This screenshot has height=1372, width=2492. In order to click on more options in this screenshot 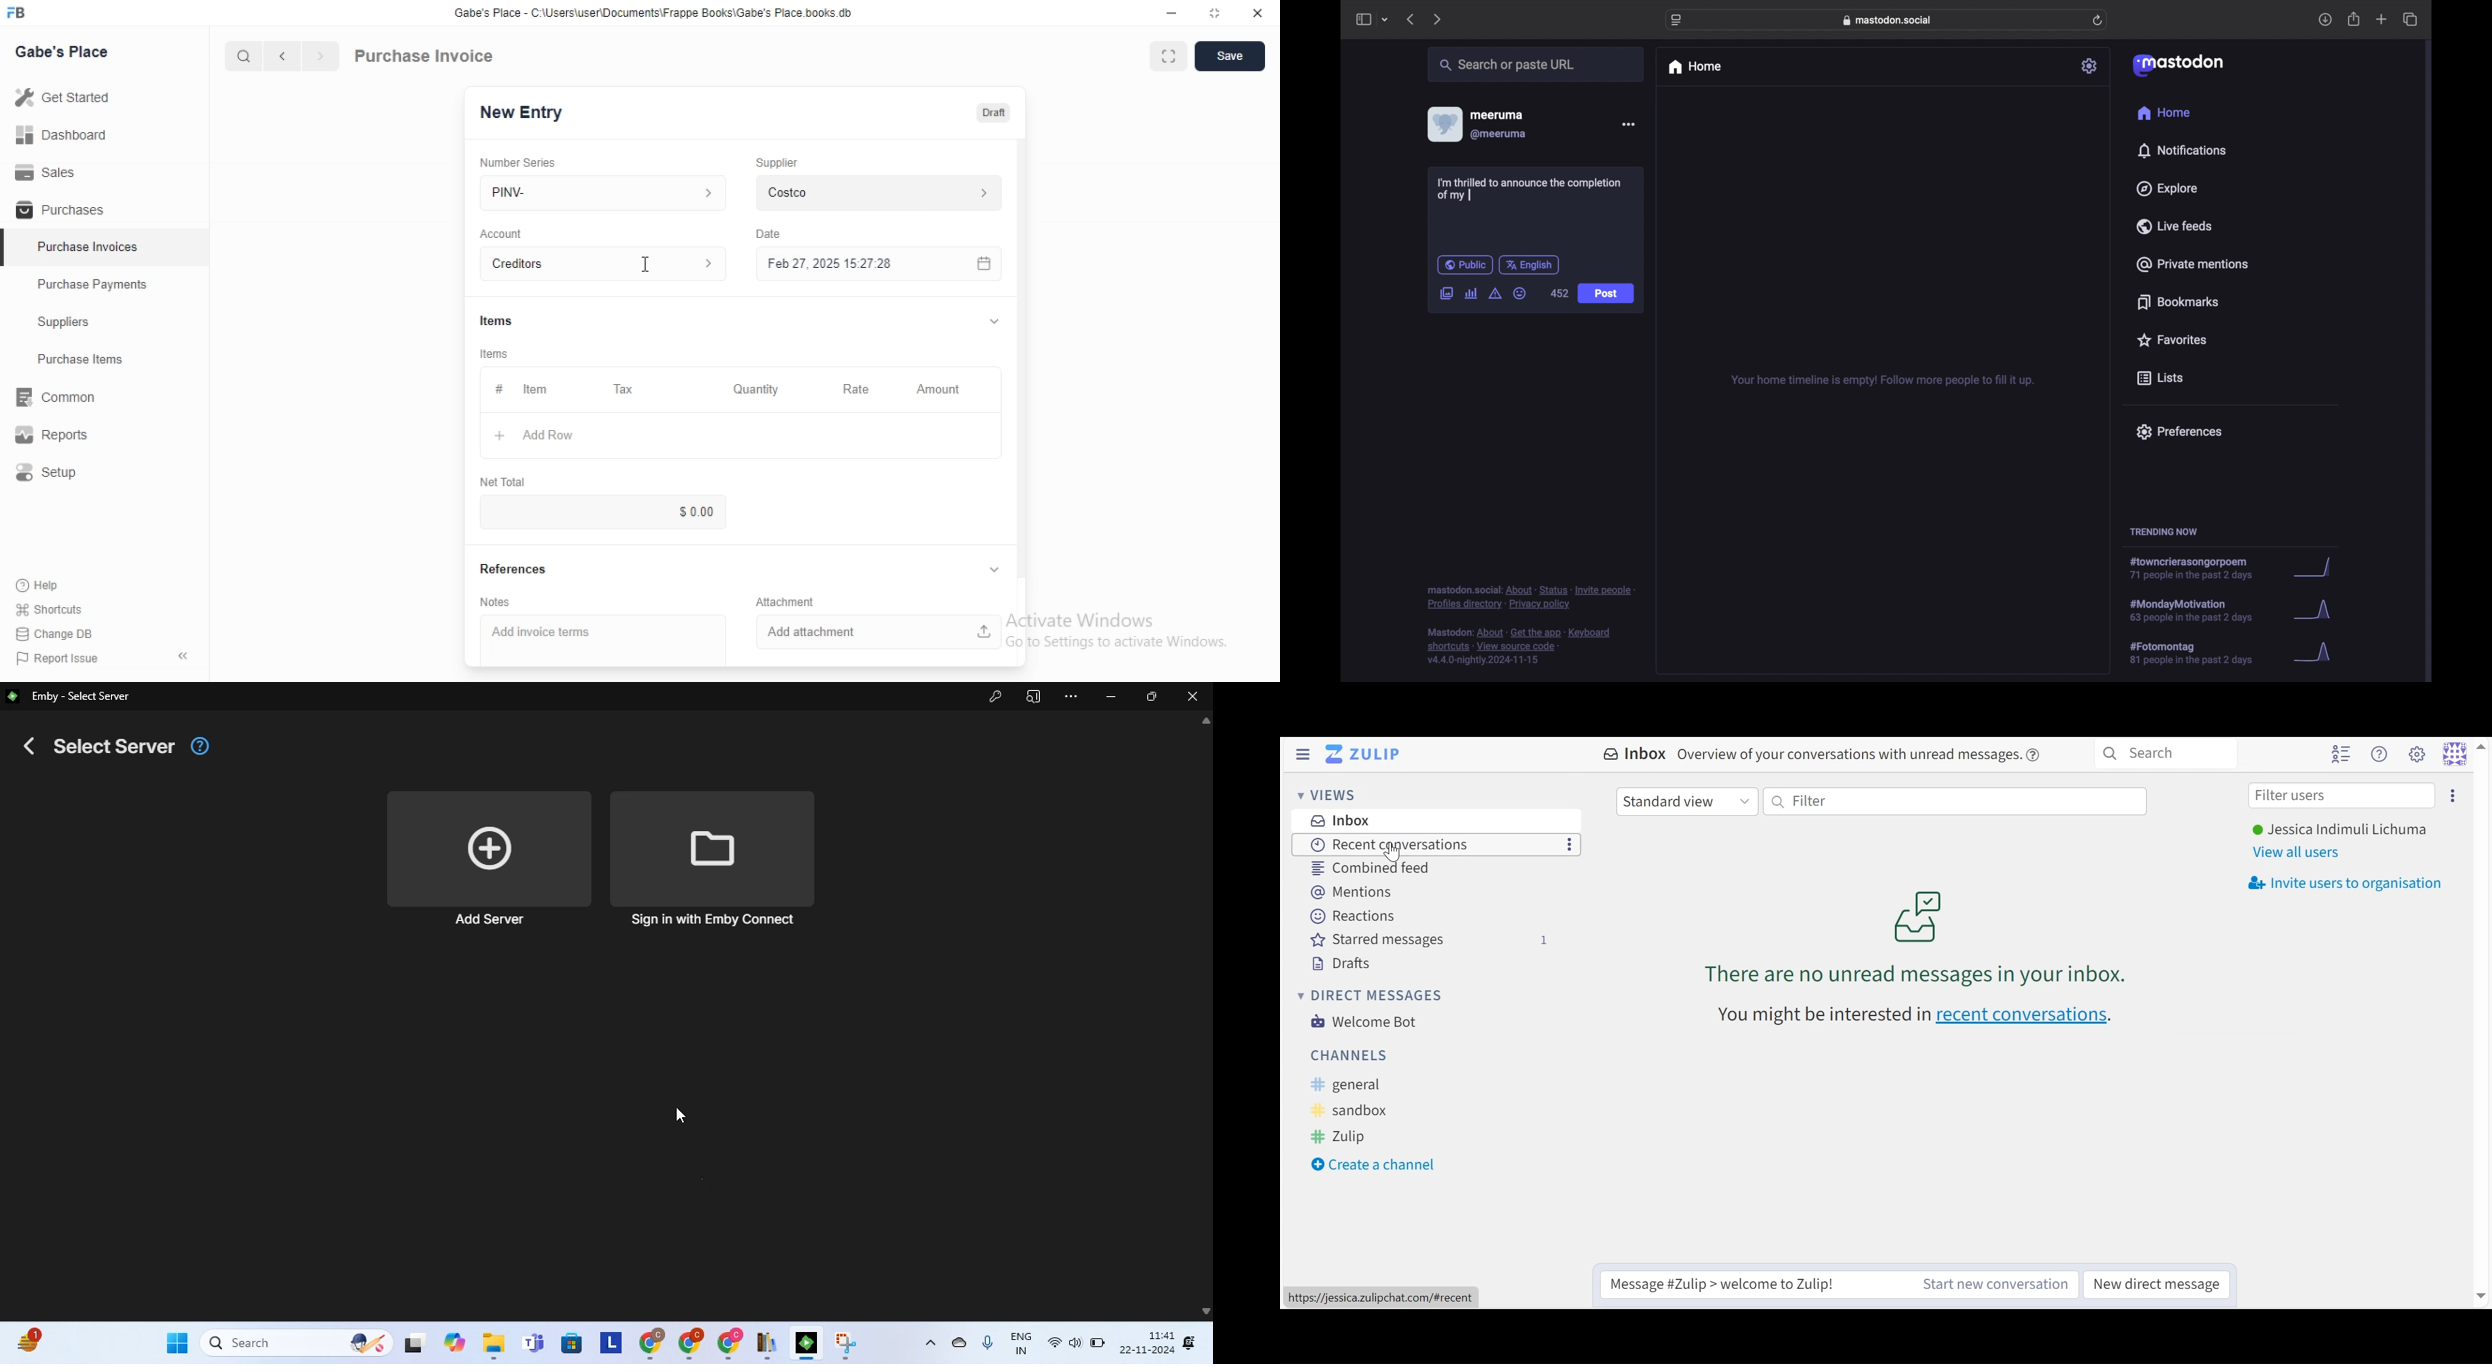, I will do `click(1628, 124)`.